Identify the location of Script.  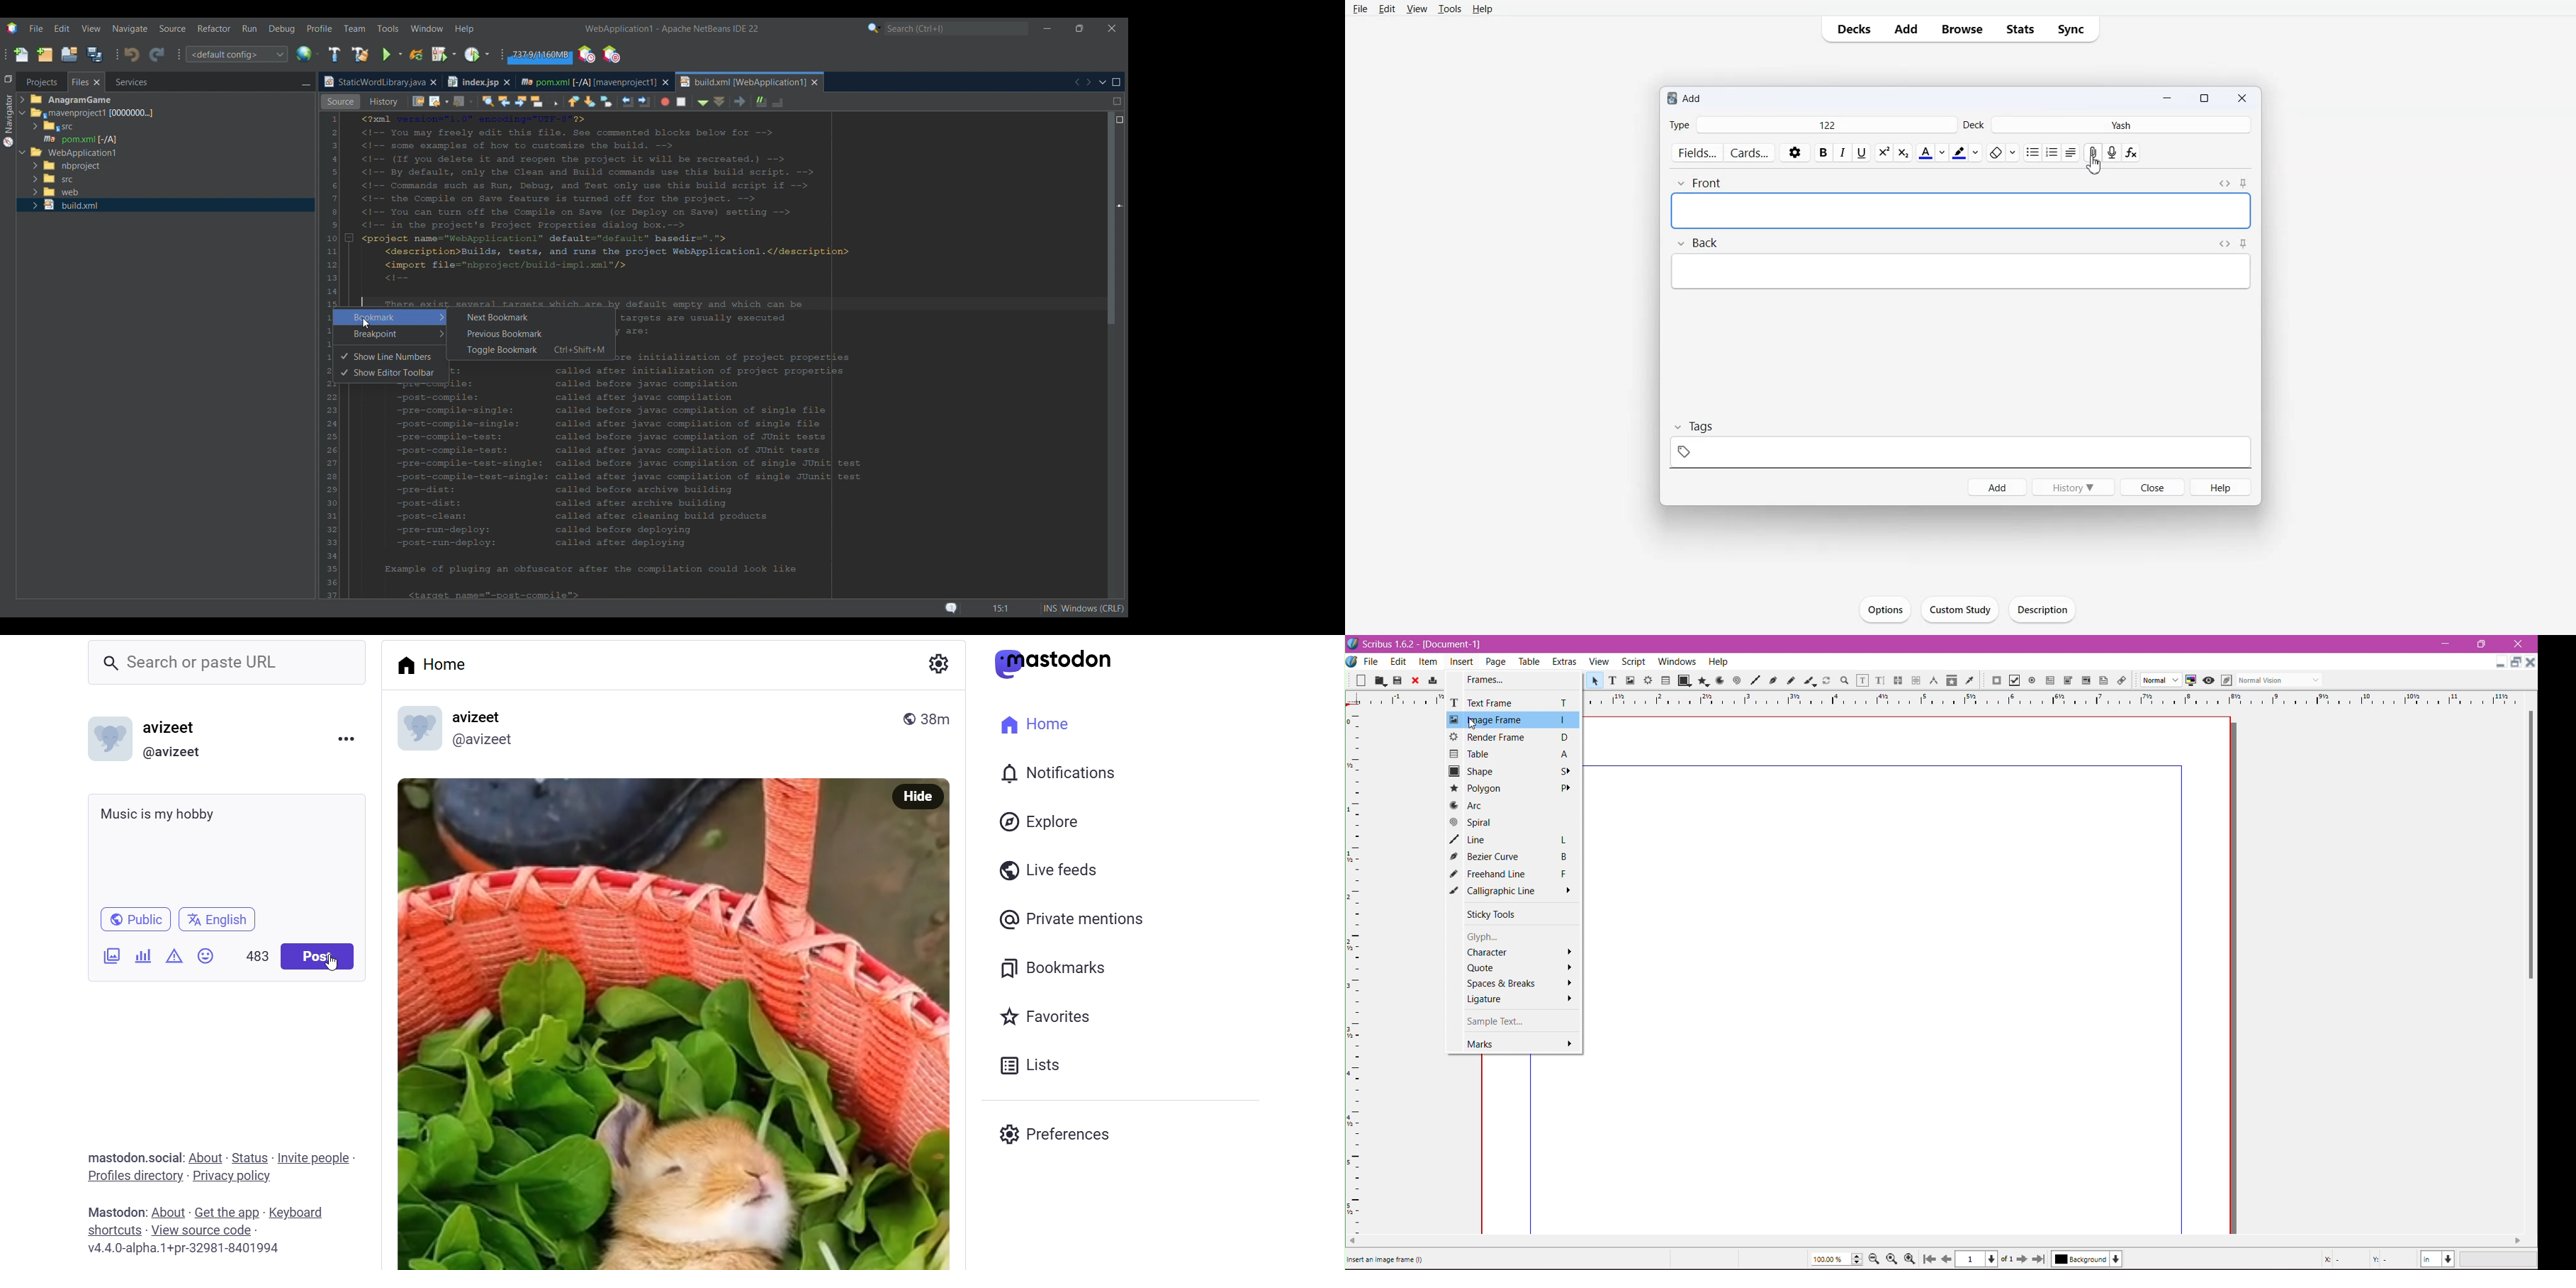
(1633, 661).